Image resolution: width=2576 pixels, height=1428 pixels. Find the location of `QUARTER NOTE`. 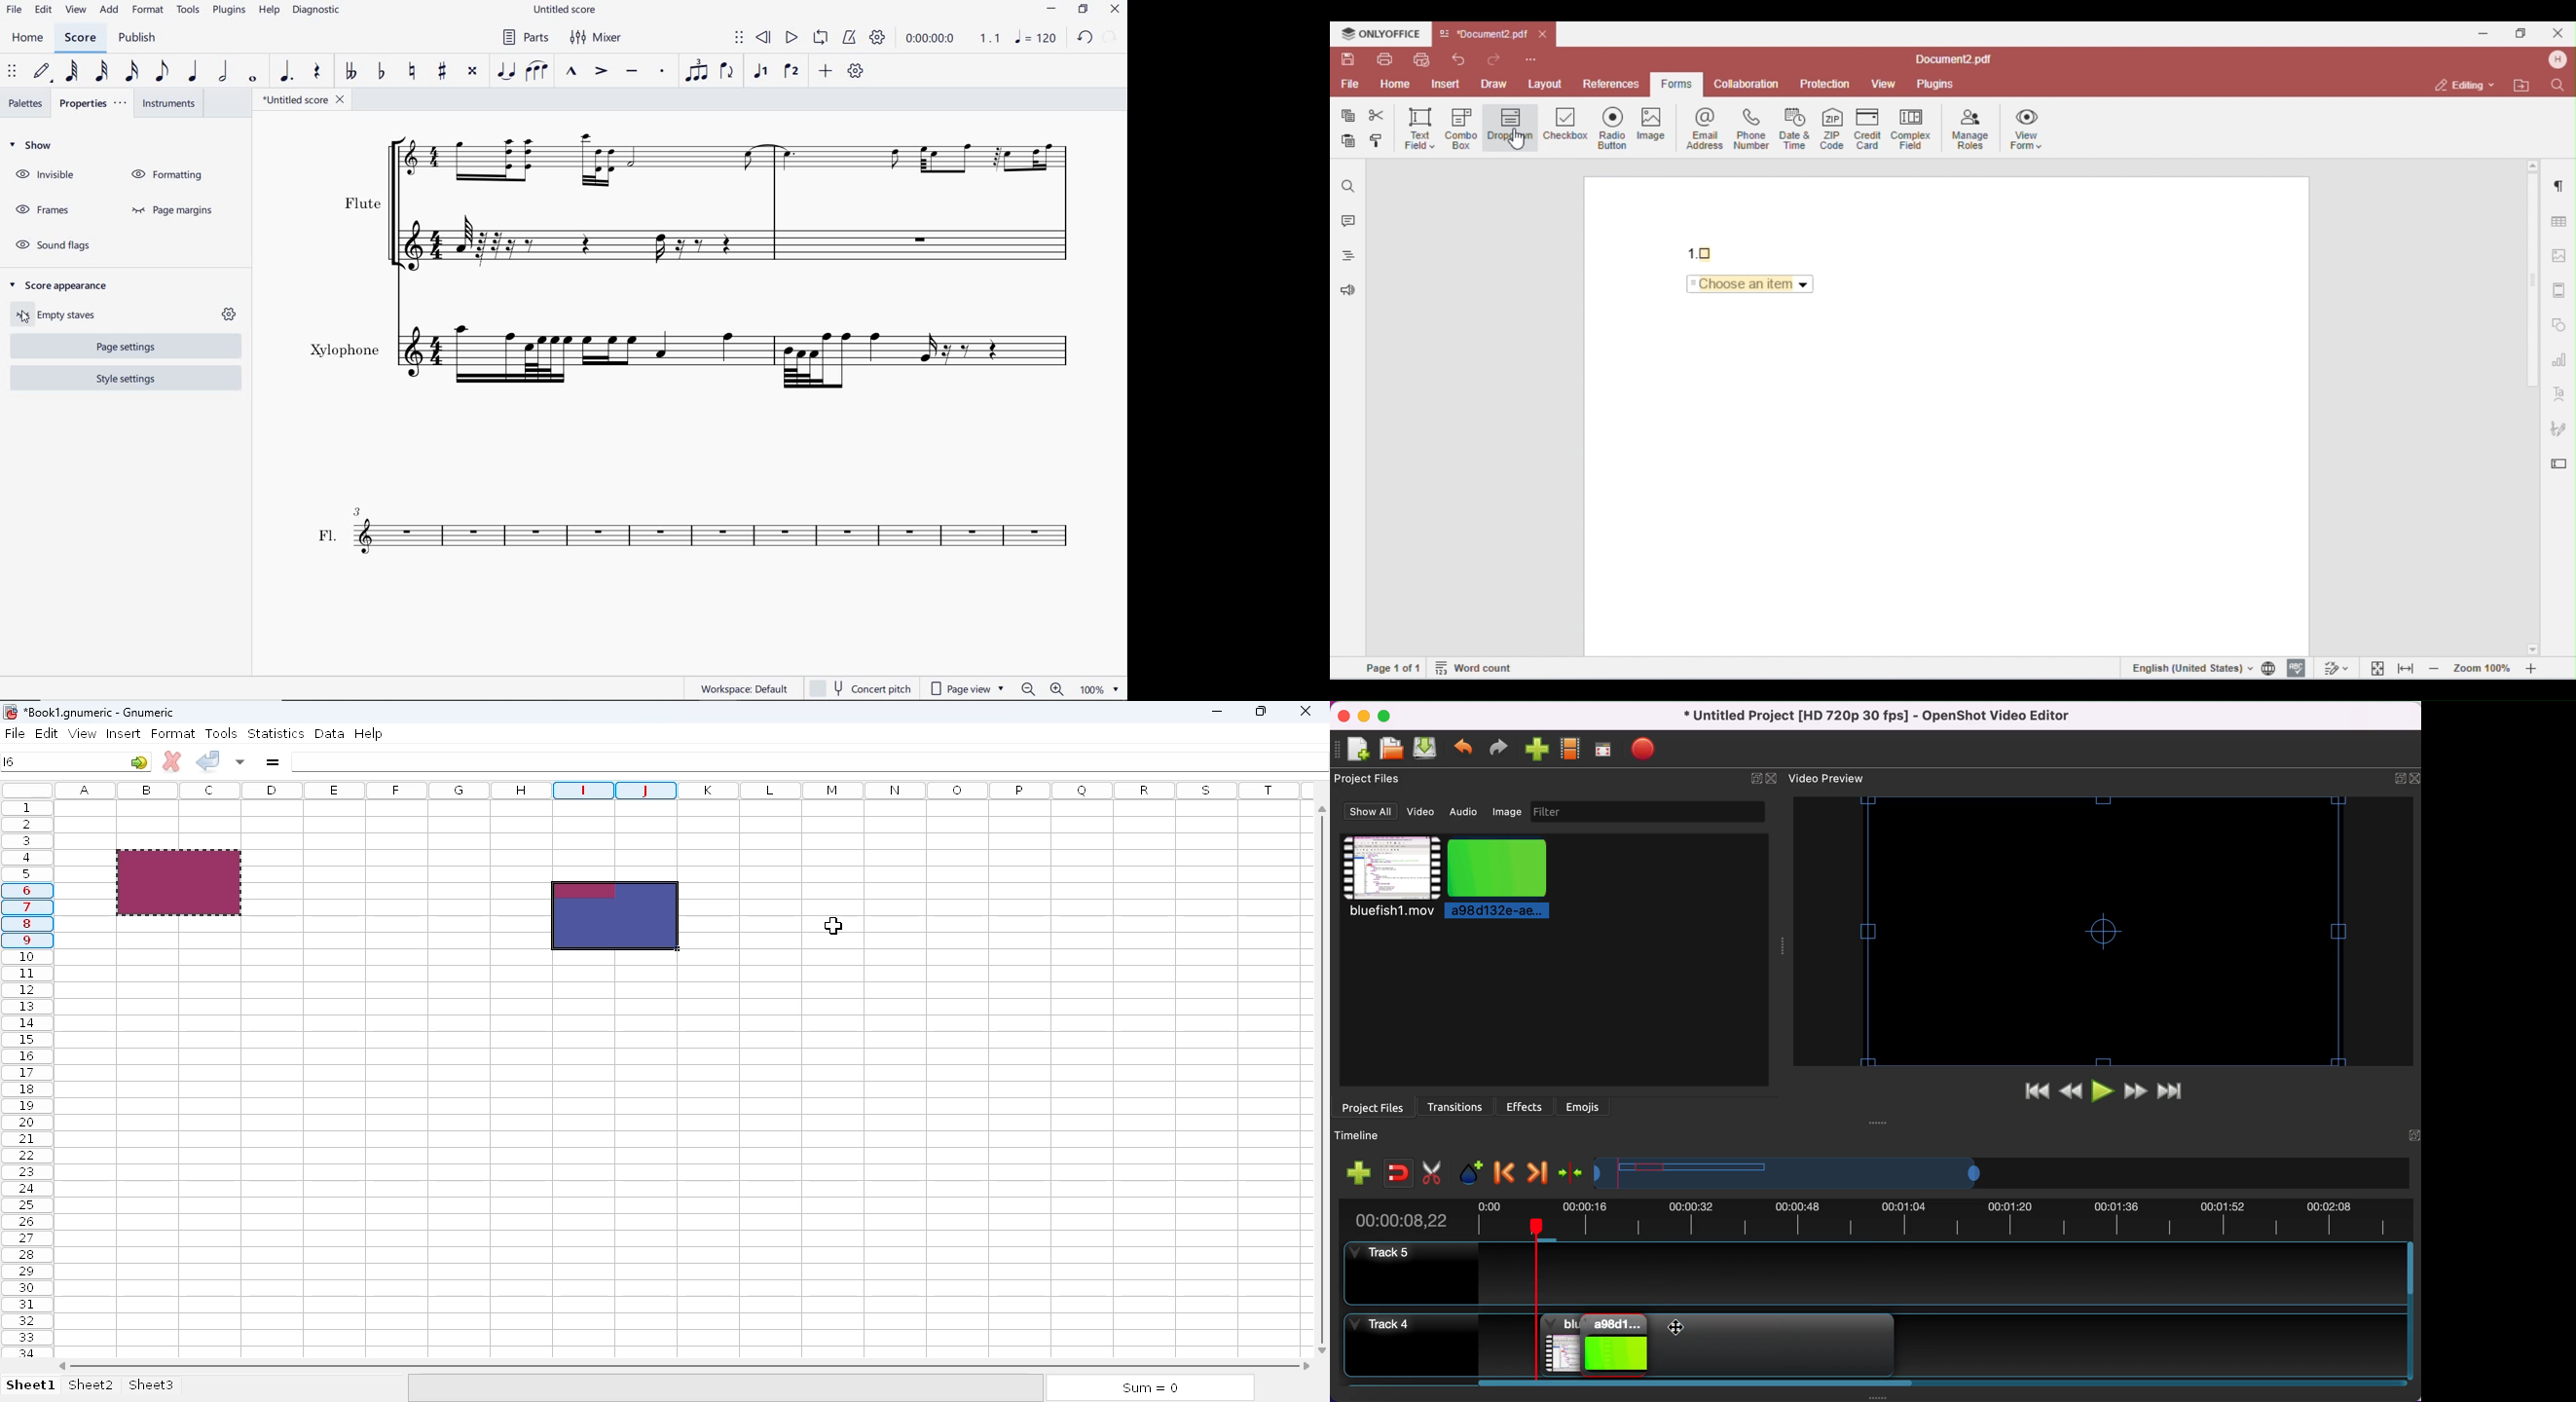

QUARTER NOTE is located at coordinates (193, 71).